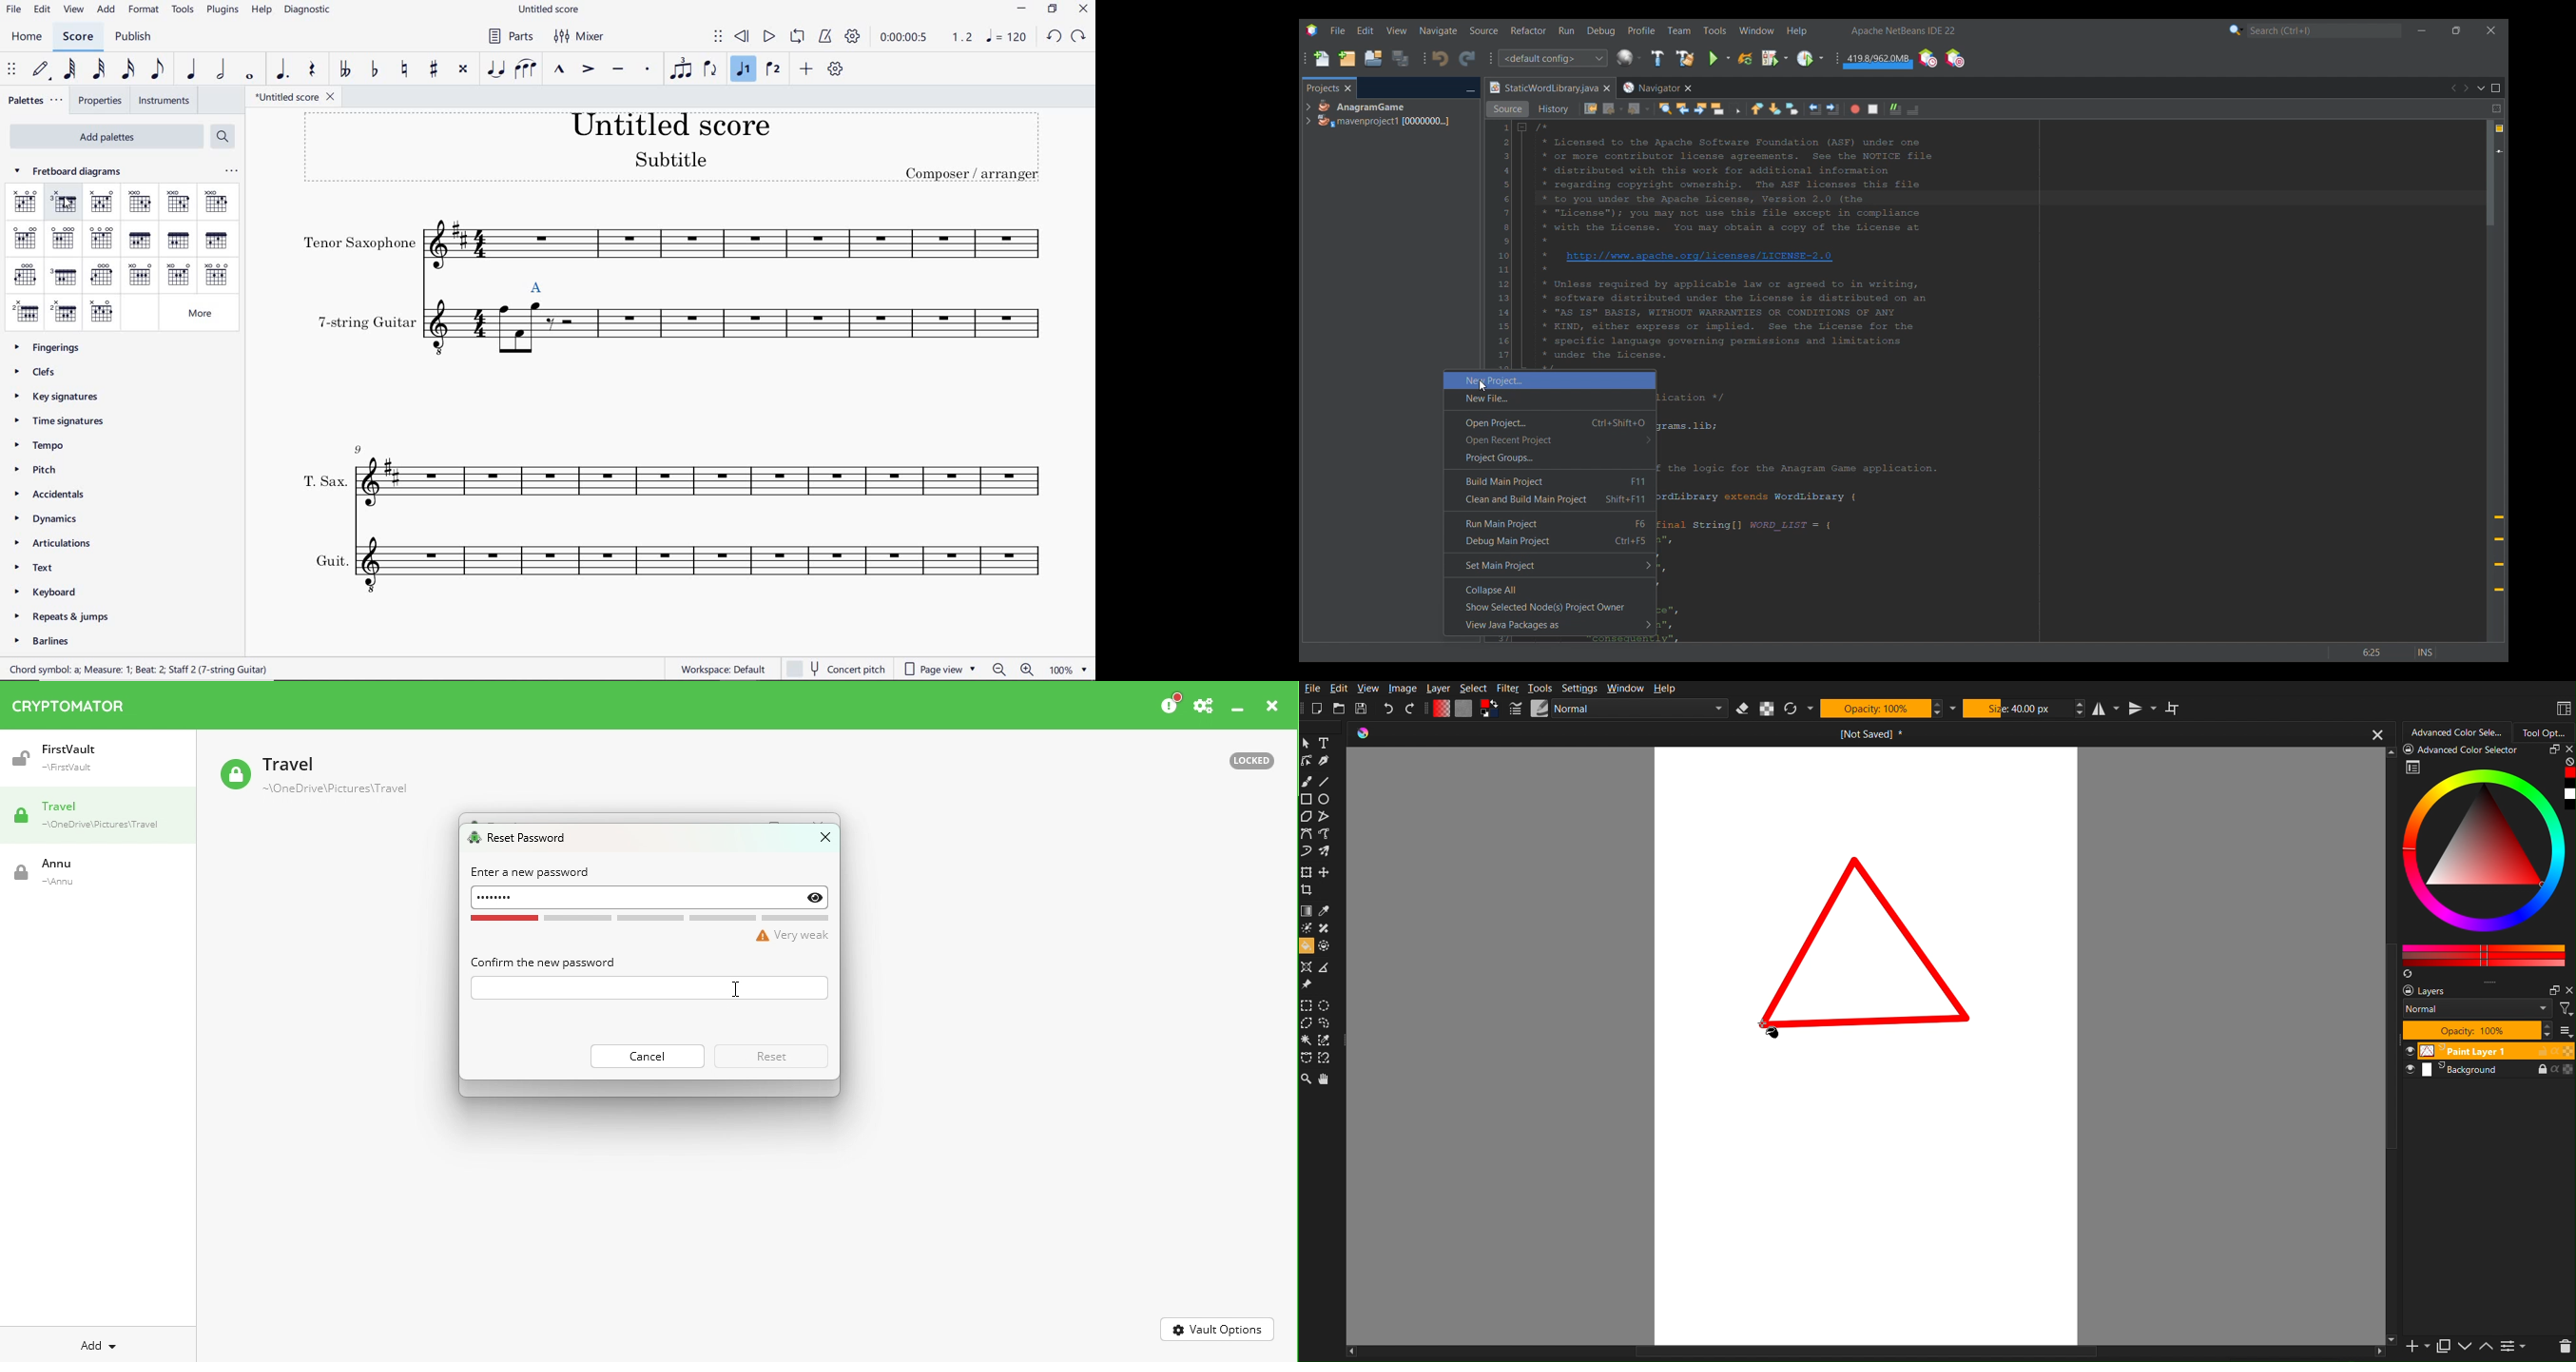 The height and width of the screenshot is (1372, 2576). What do you see at coordinates (1775, 109) in the screenshot?
I see `Next bookmark` at bounding box center [1775, 109].